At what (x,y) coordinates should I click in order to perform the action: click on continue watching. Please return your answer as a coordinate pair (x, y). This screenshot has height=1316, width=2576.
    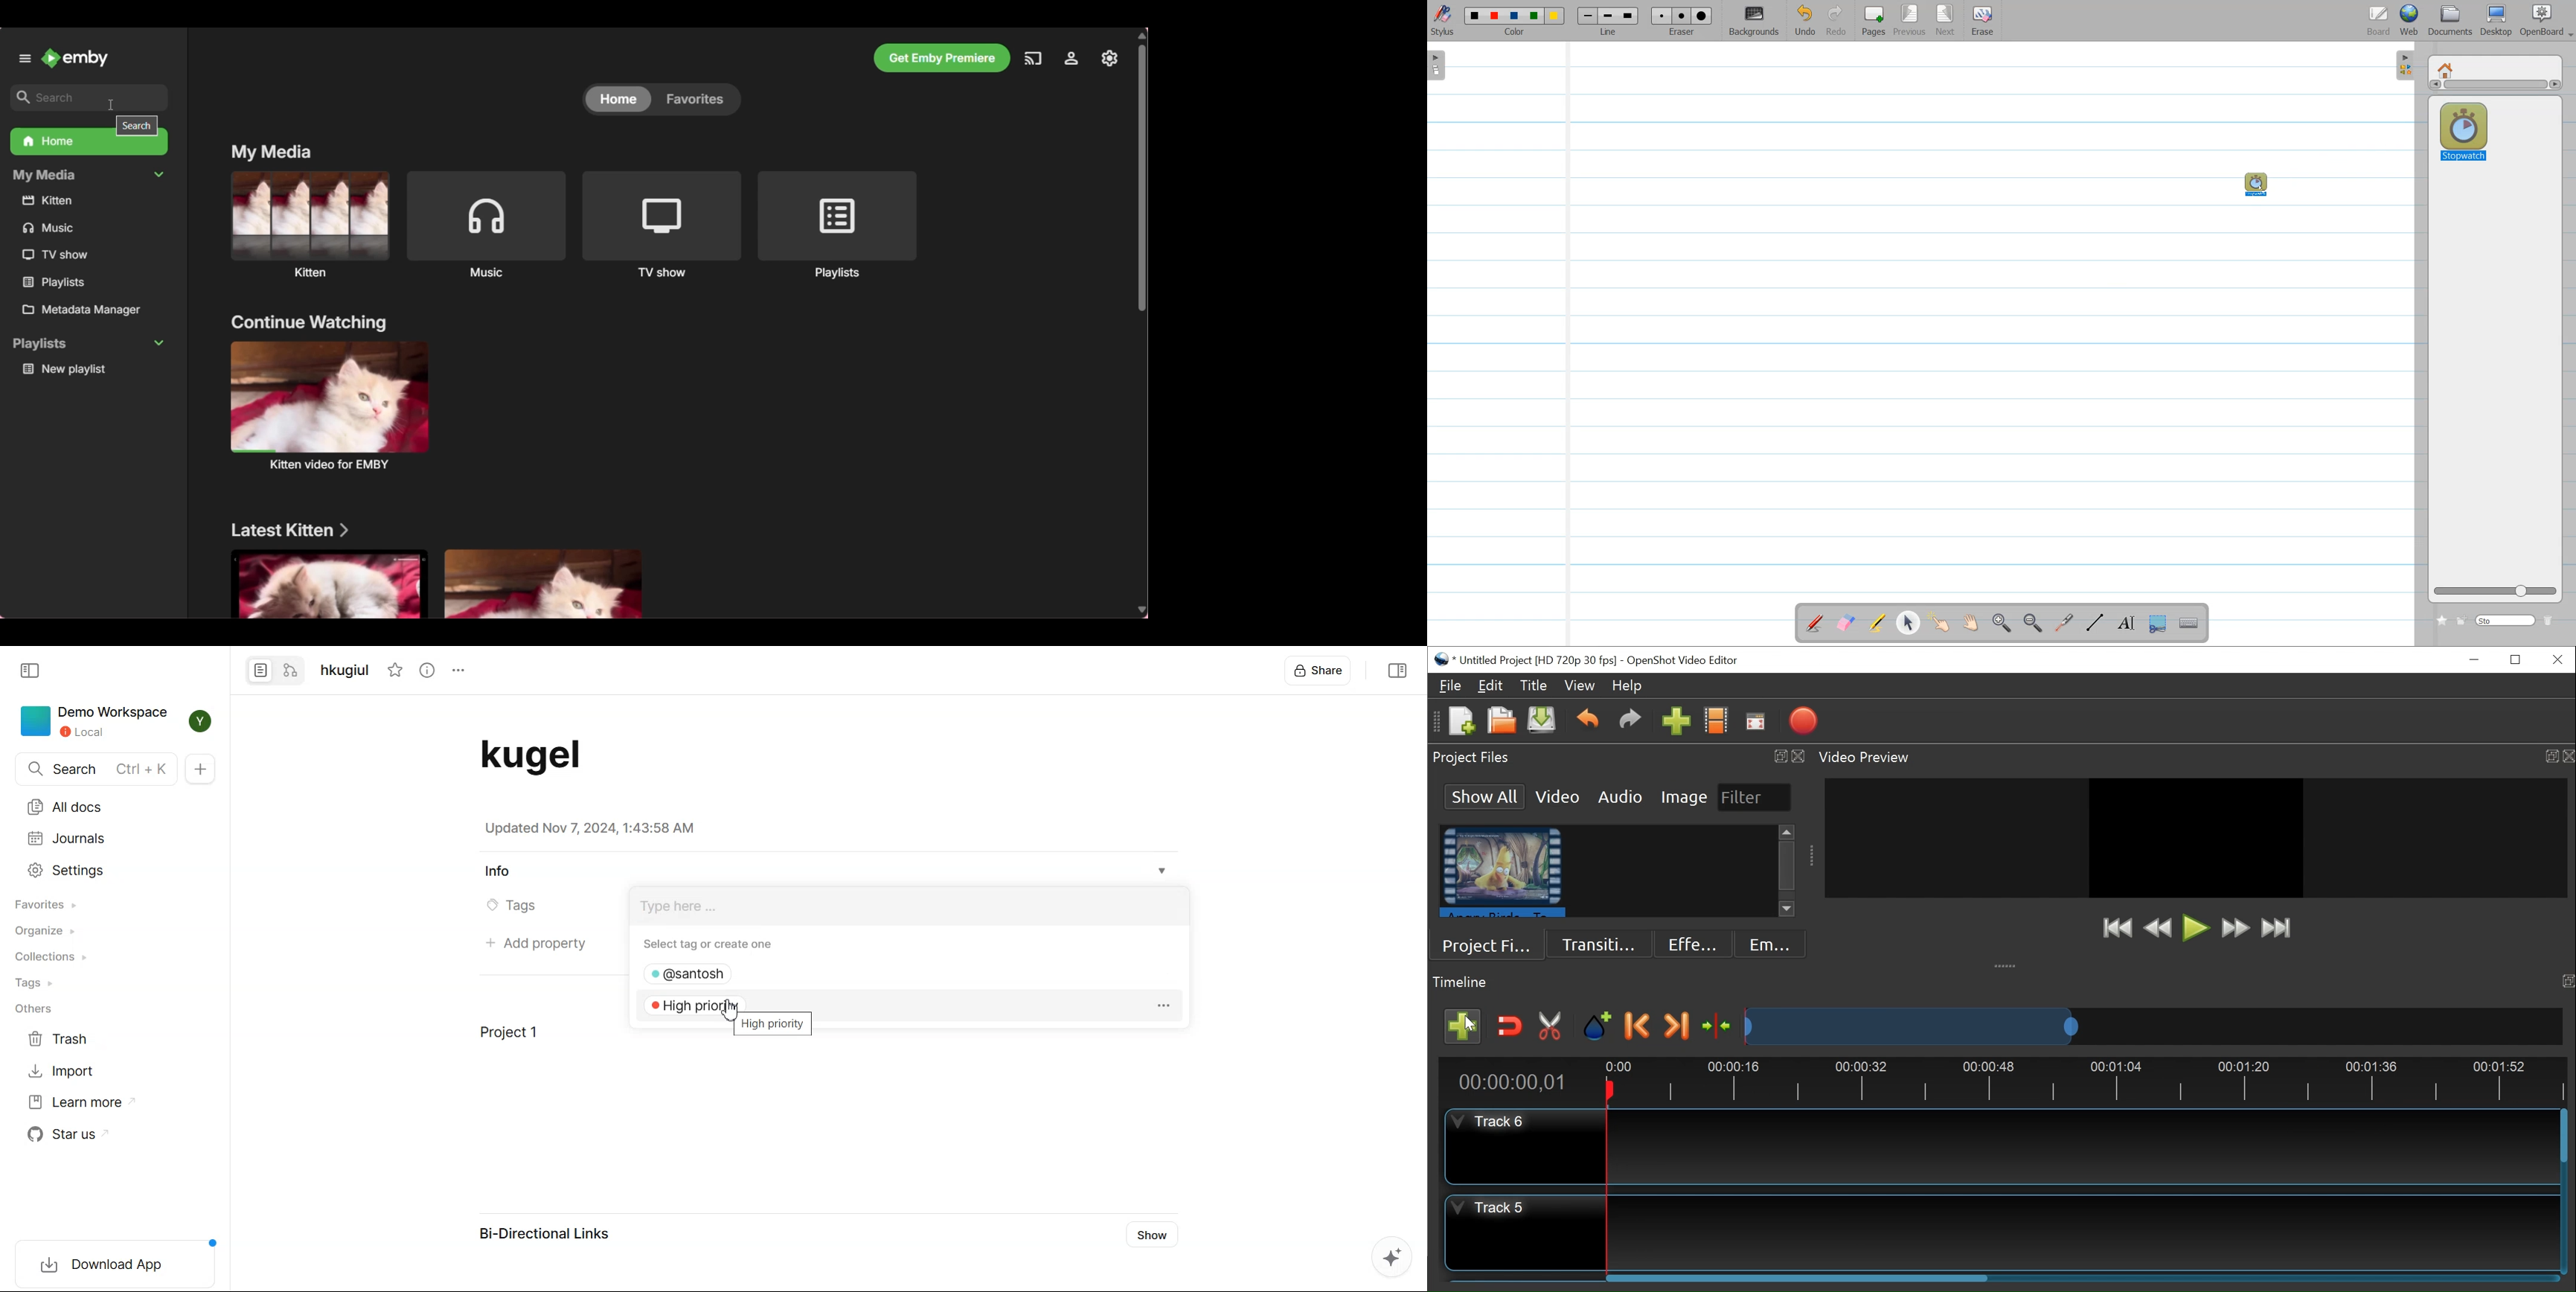
    Looking at the image, I should click on (309, 322).